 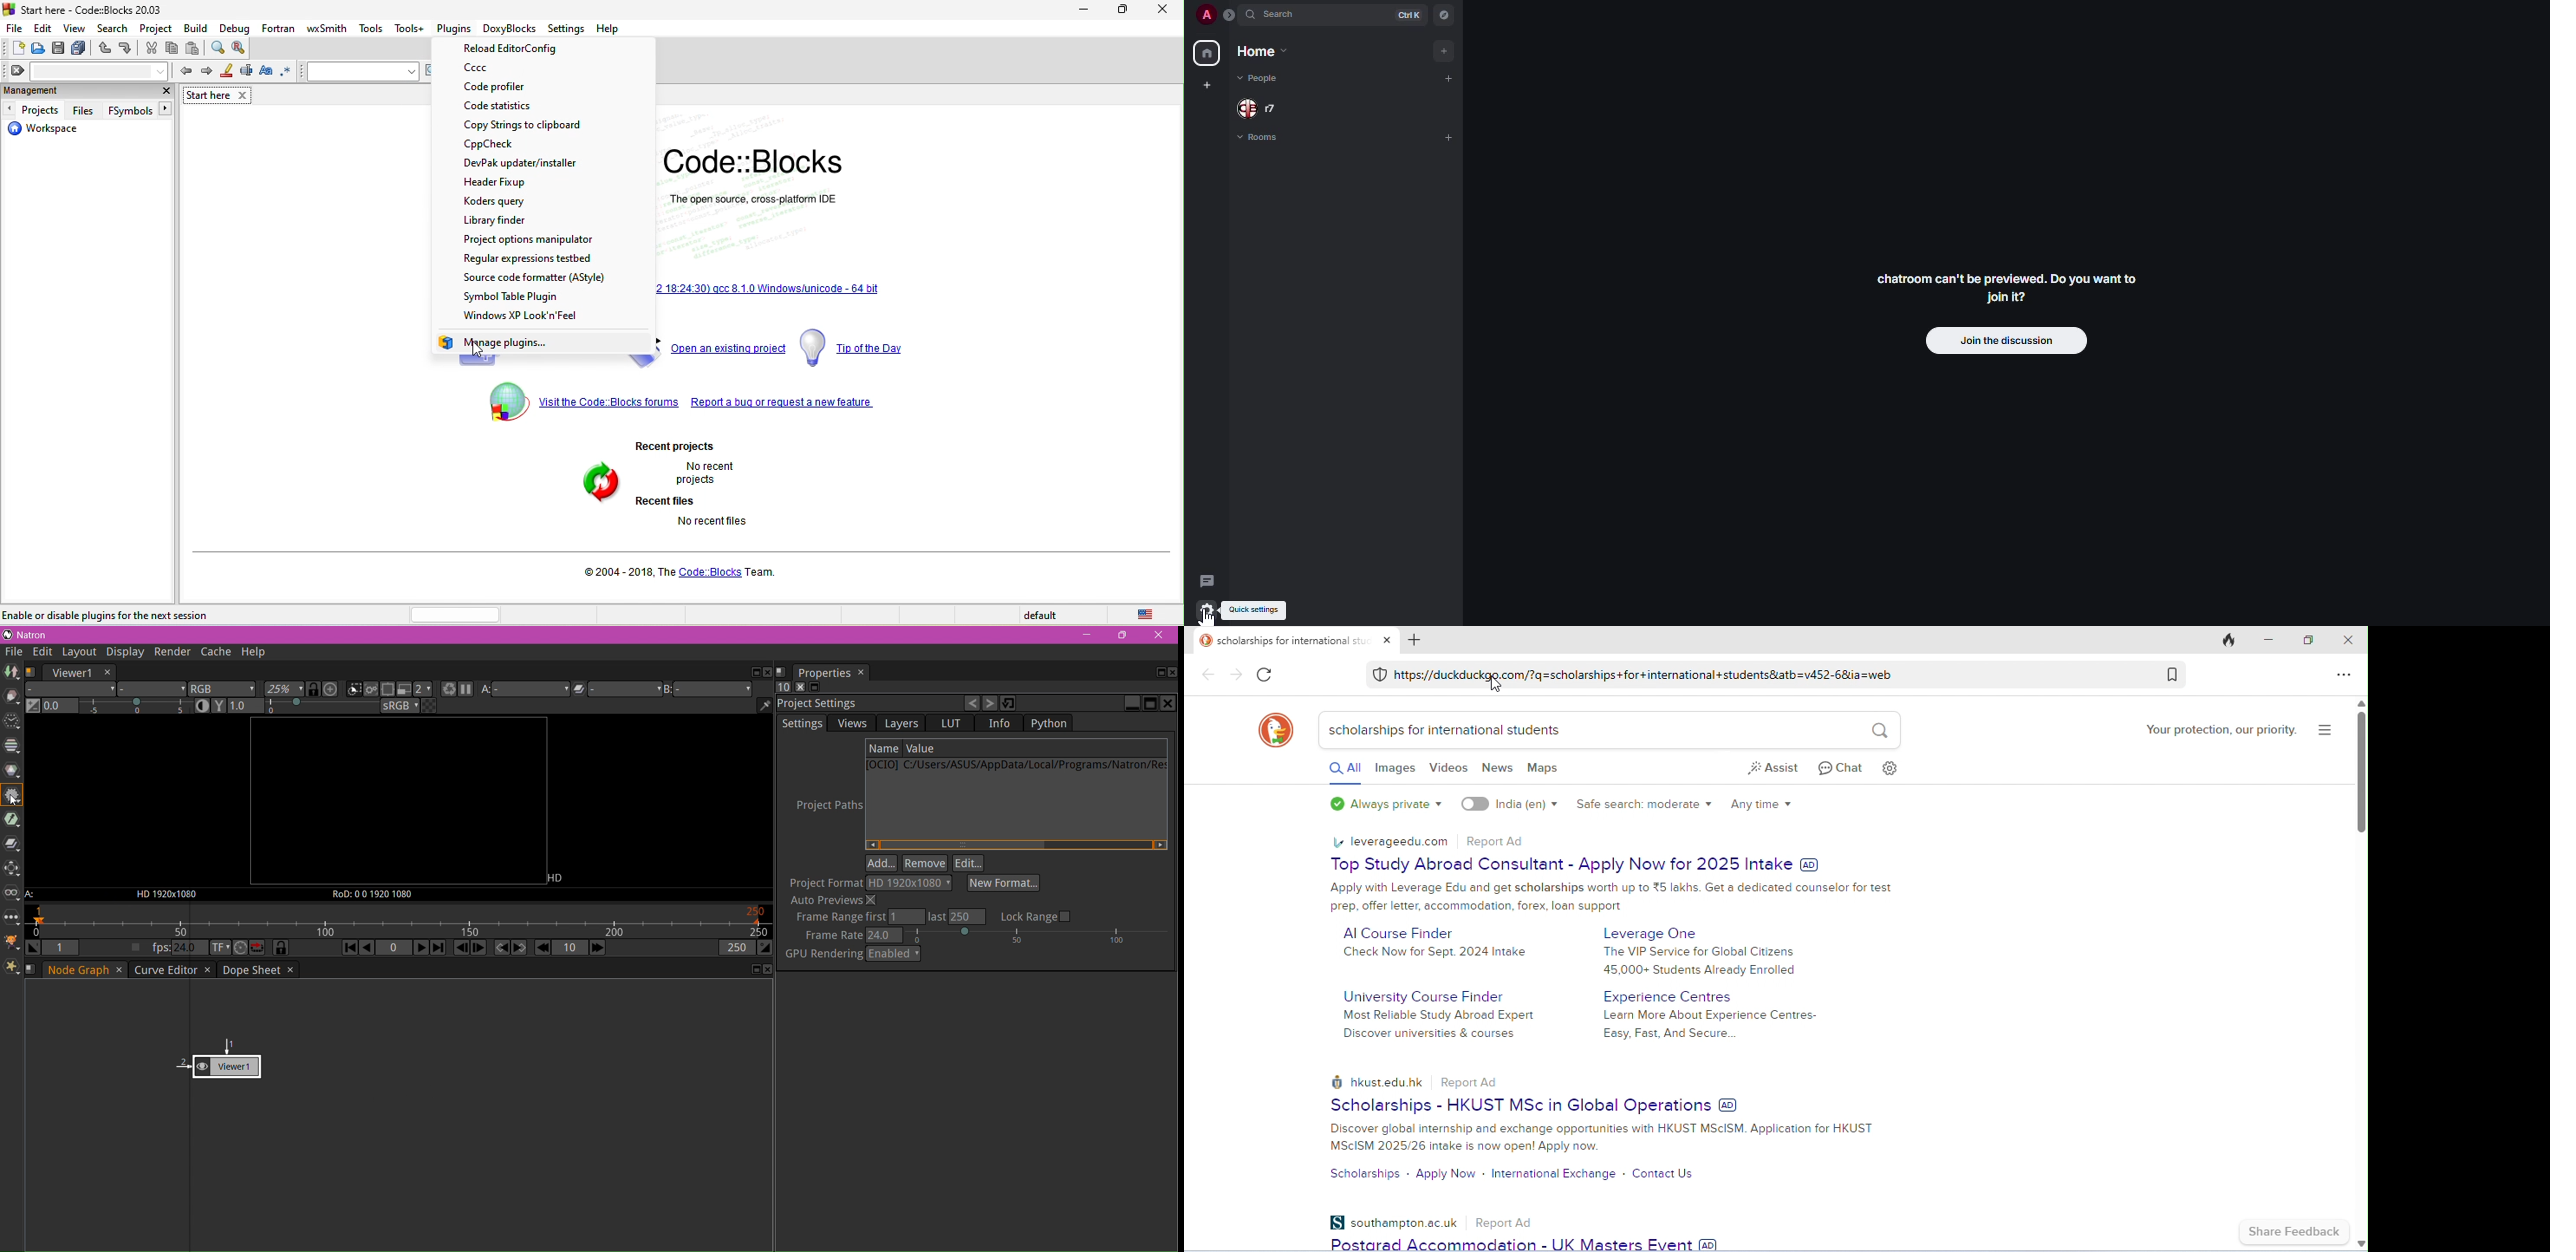 What do you see at coordinates (758, 161) in the screenshot?
I see `code blocks` at bounding box center [758, 161].